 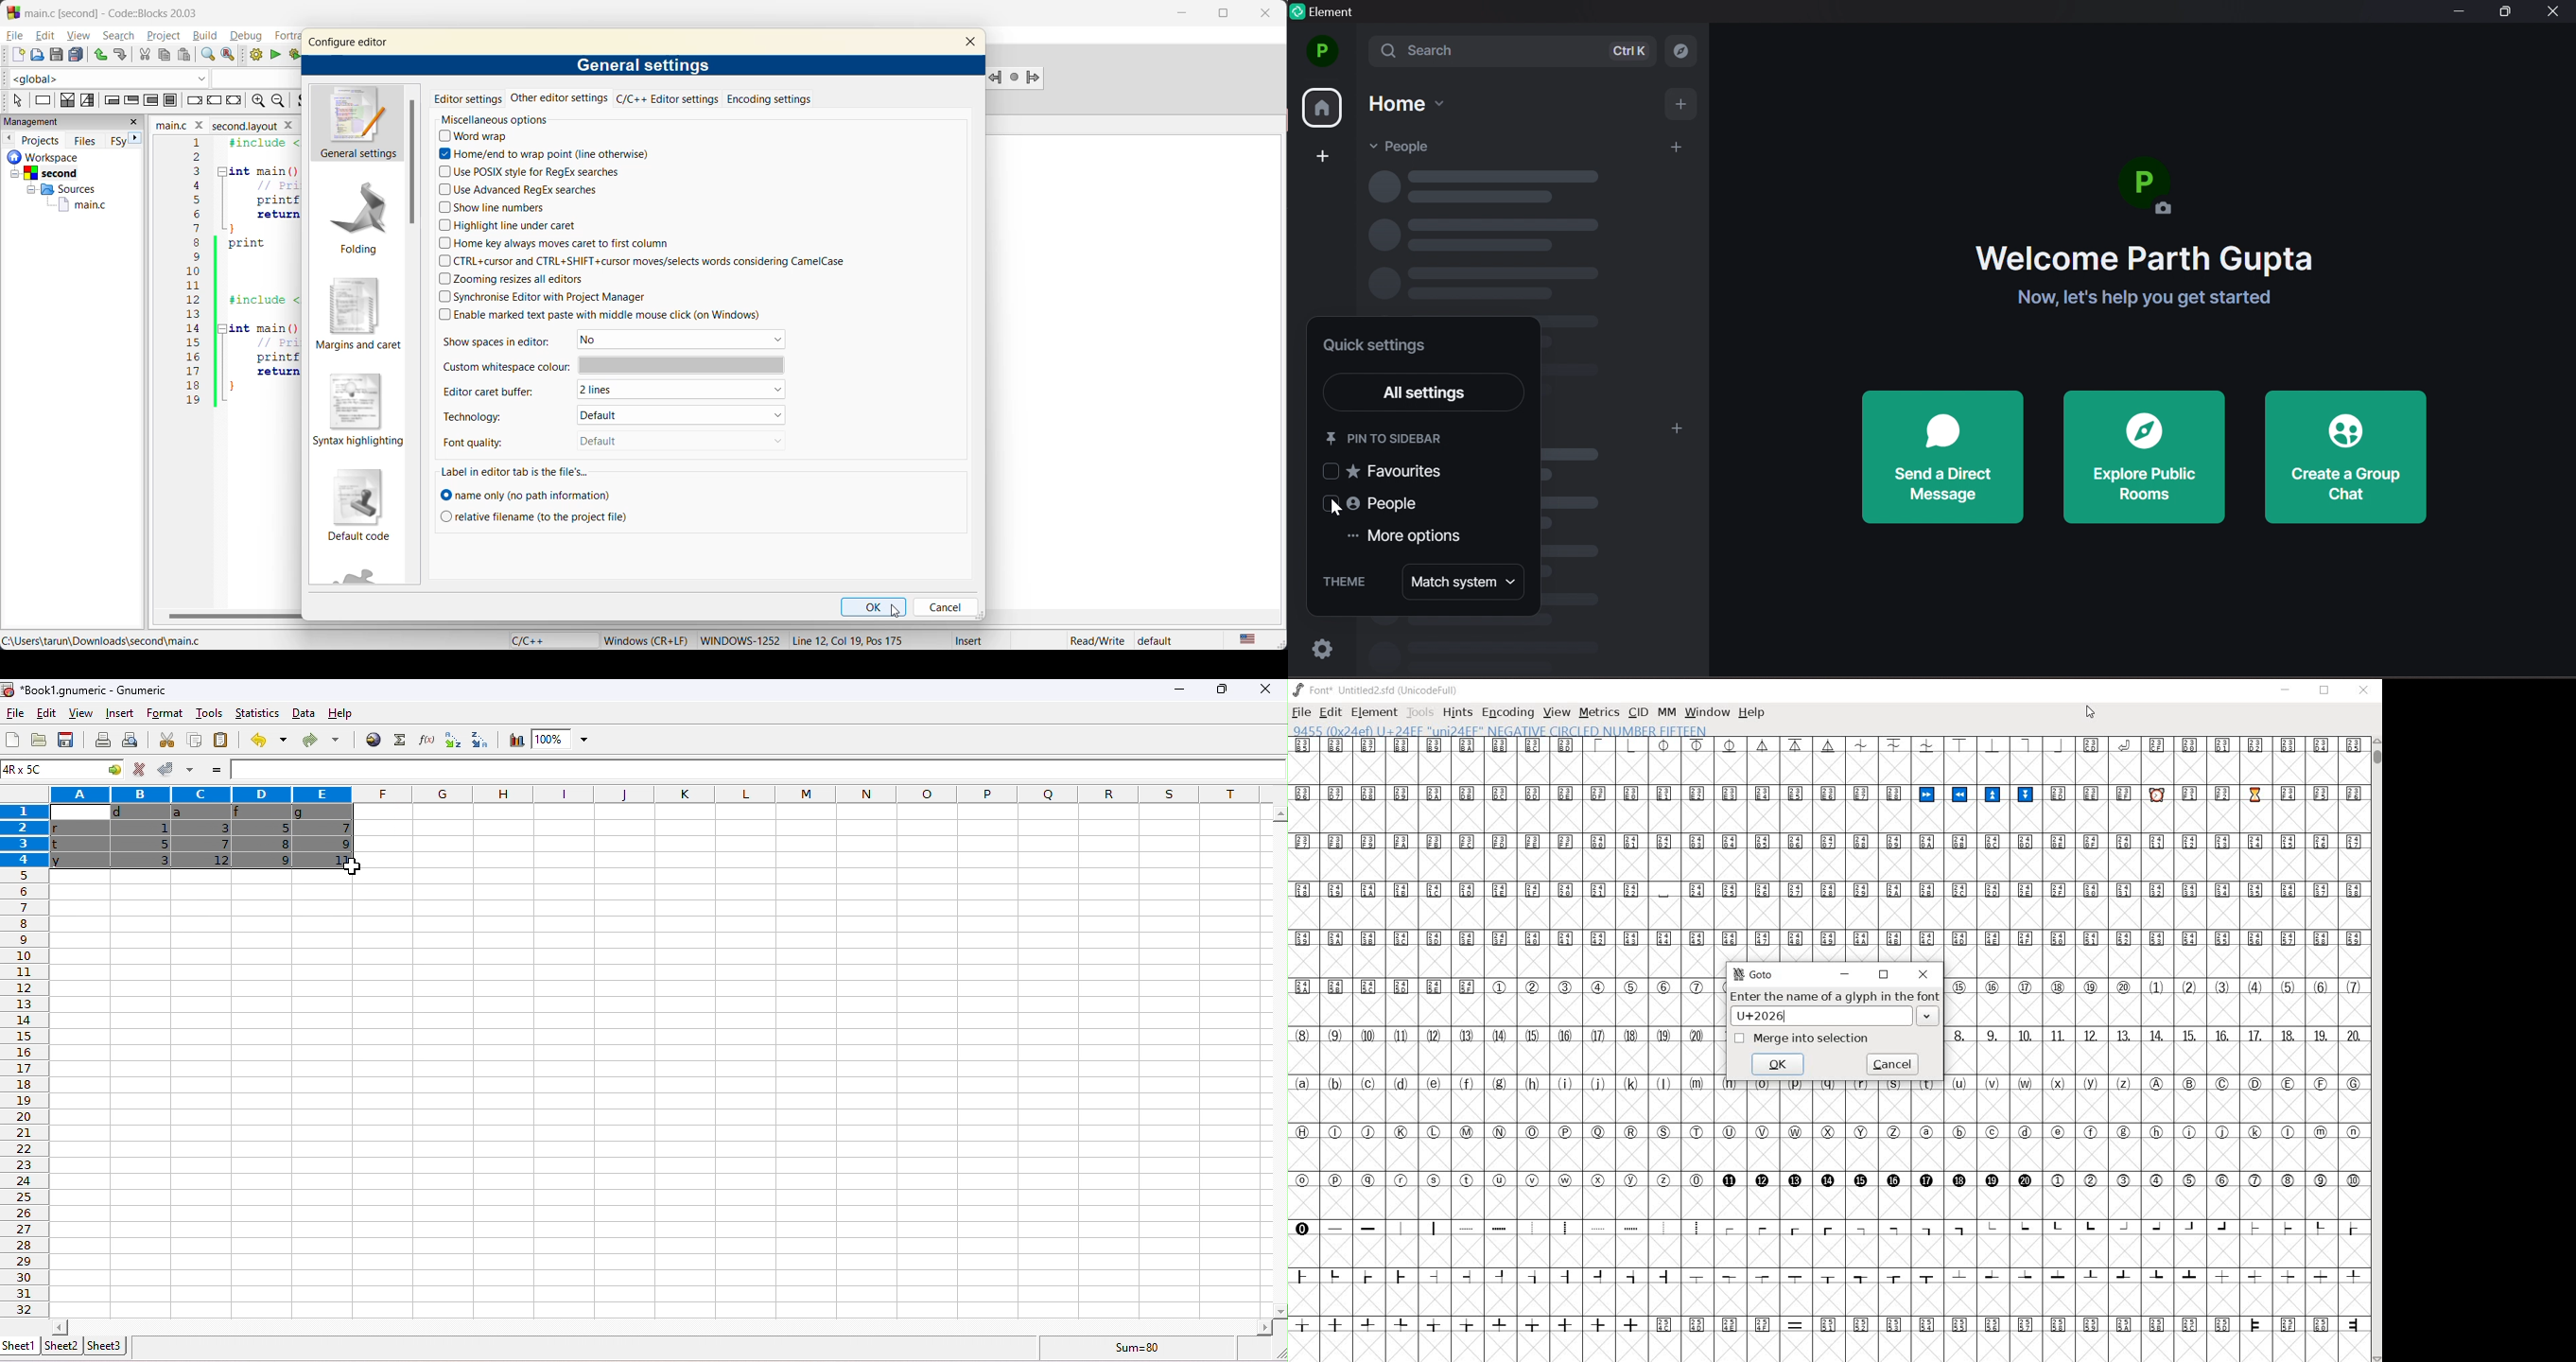 What do you see at coordinates (661, 1327) in the screenshot?
I see `horizontal slider` at bounding box center [661, 1327].